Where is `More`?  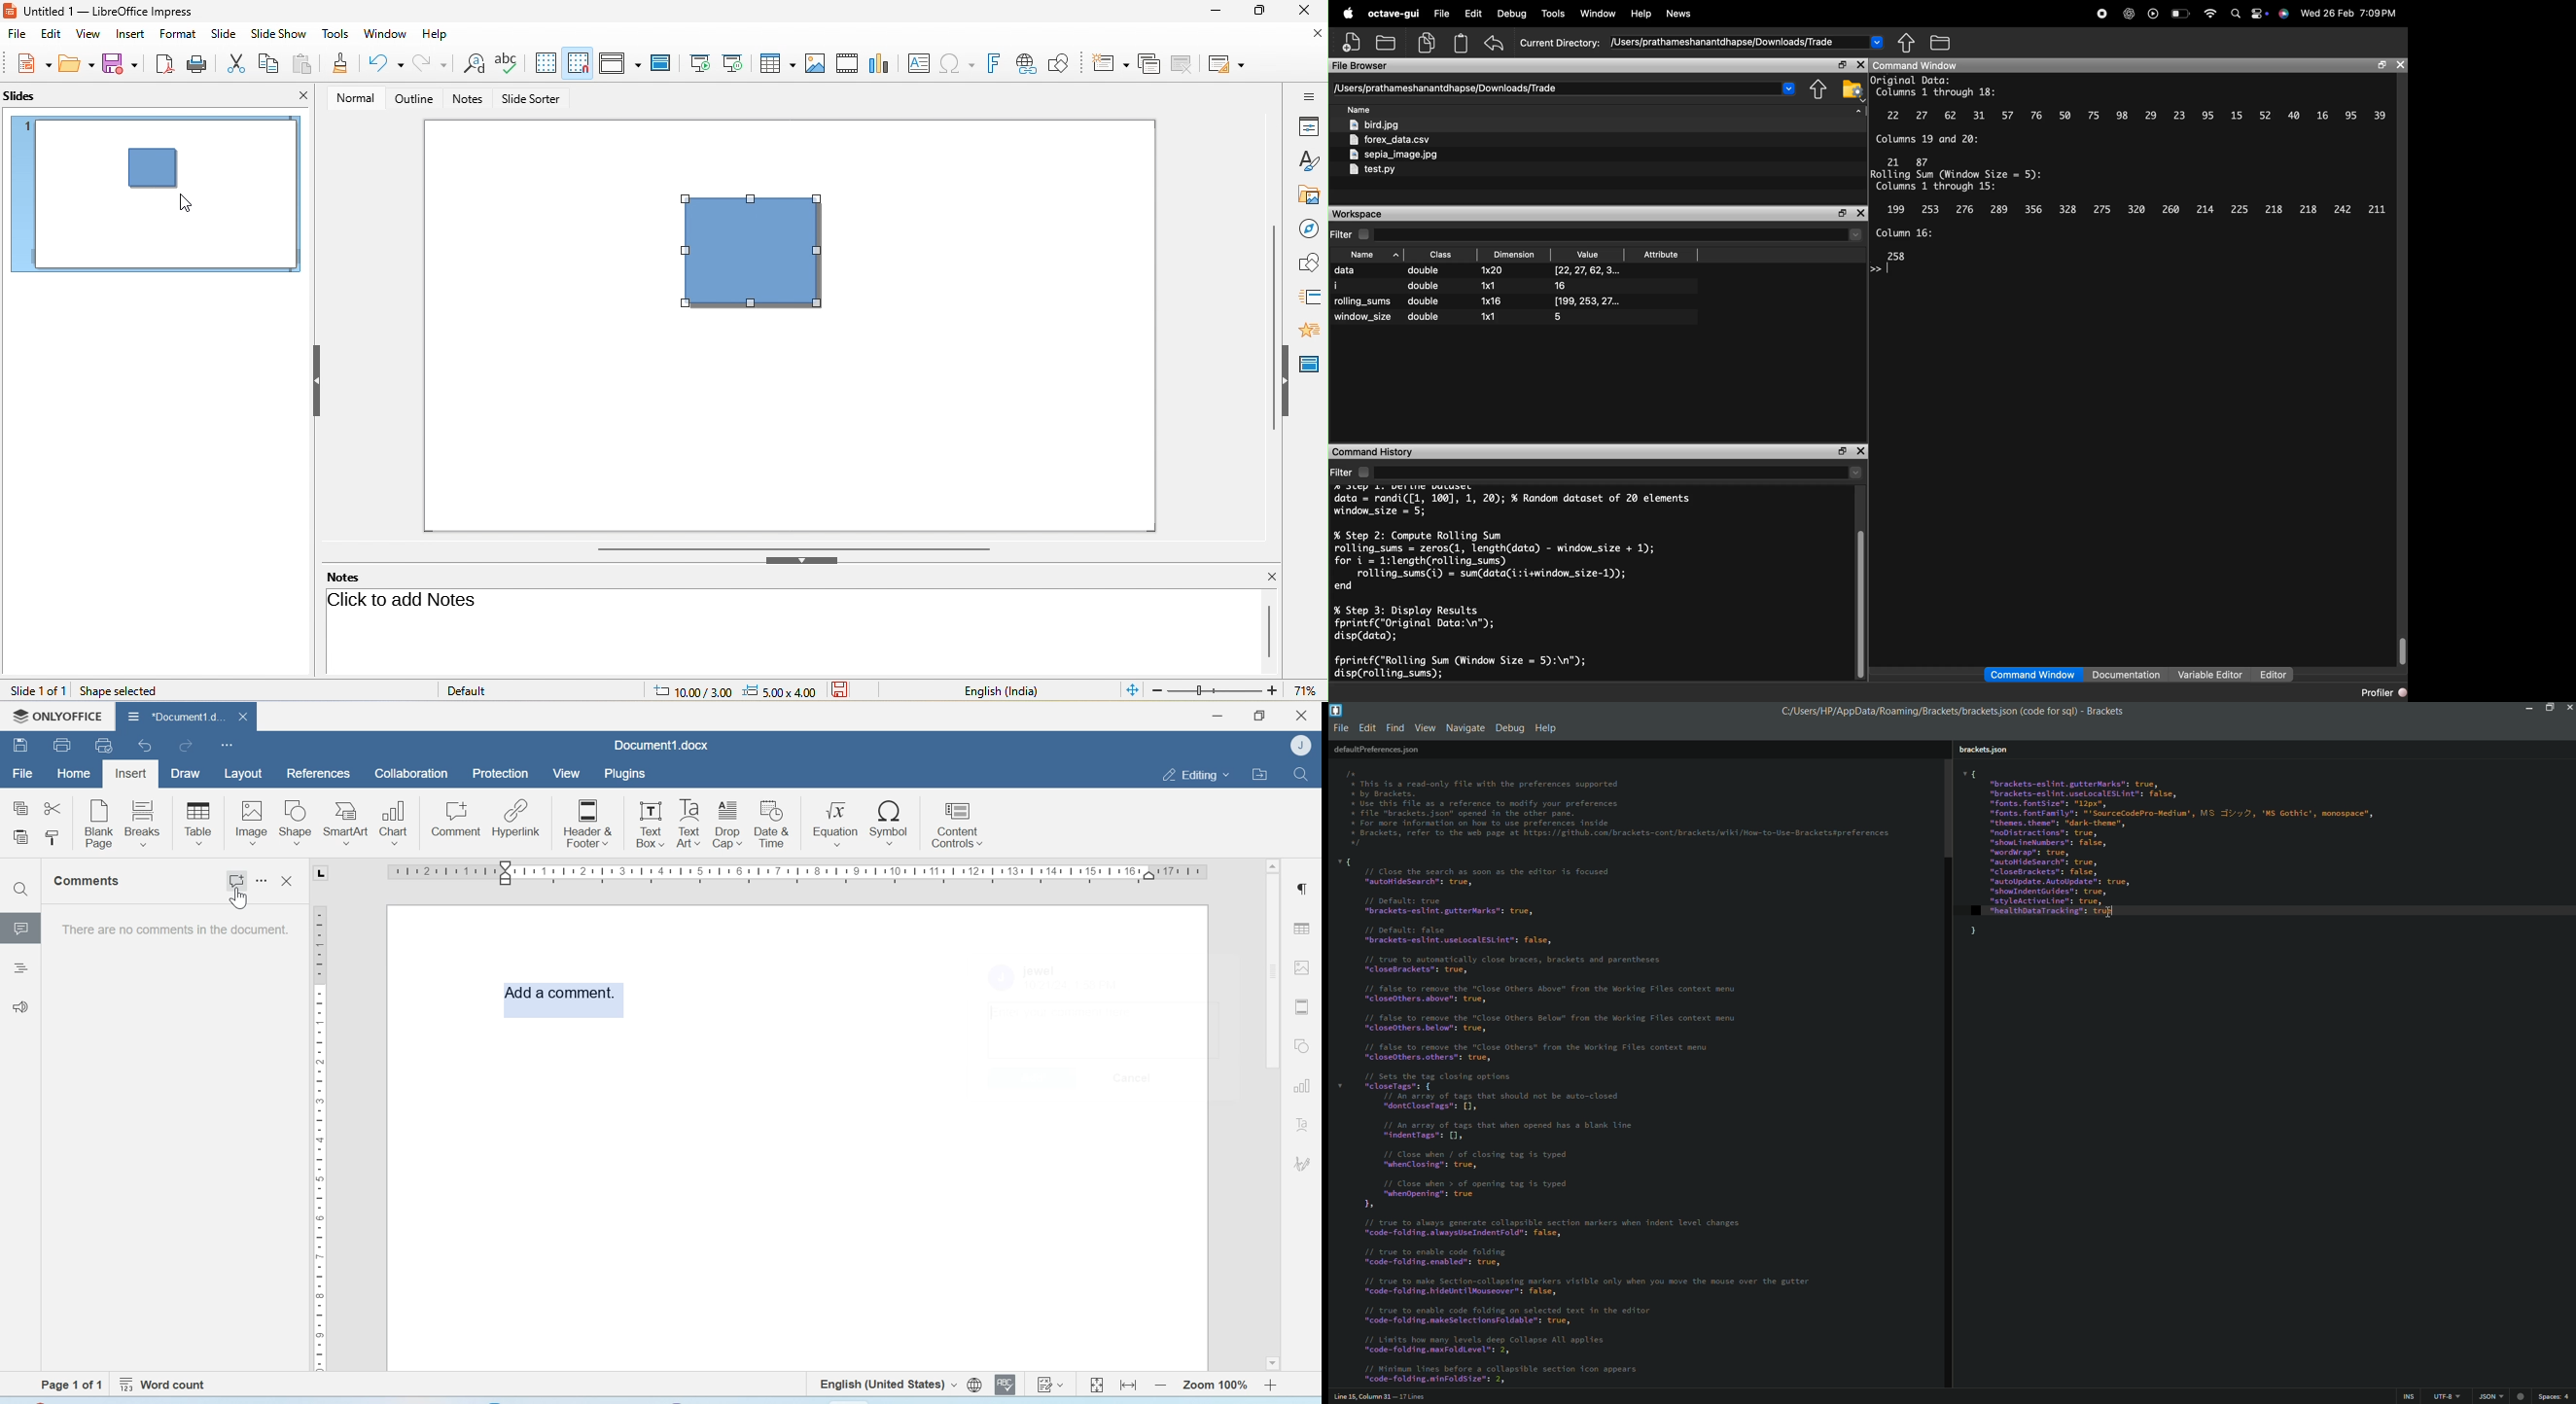
More is located at coordinates (264, 881).